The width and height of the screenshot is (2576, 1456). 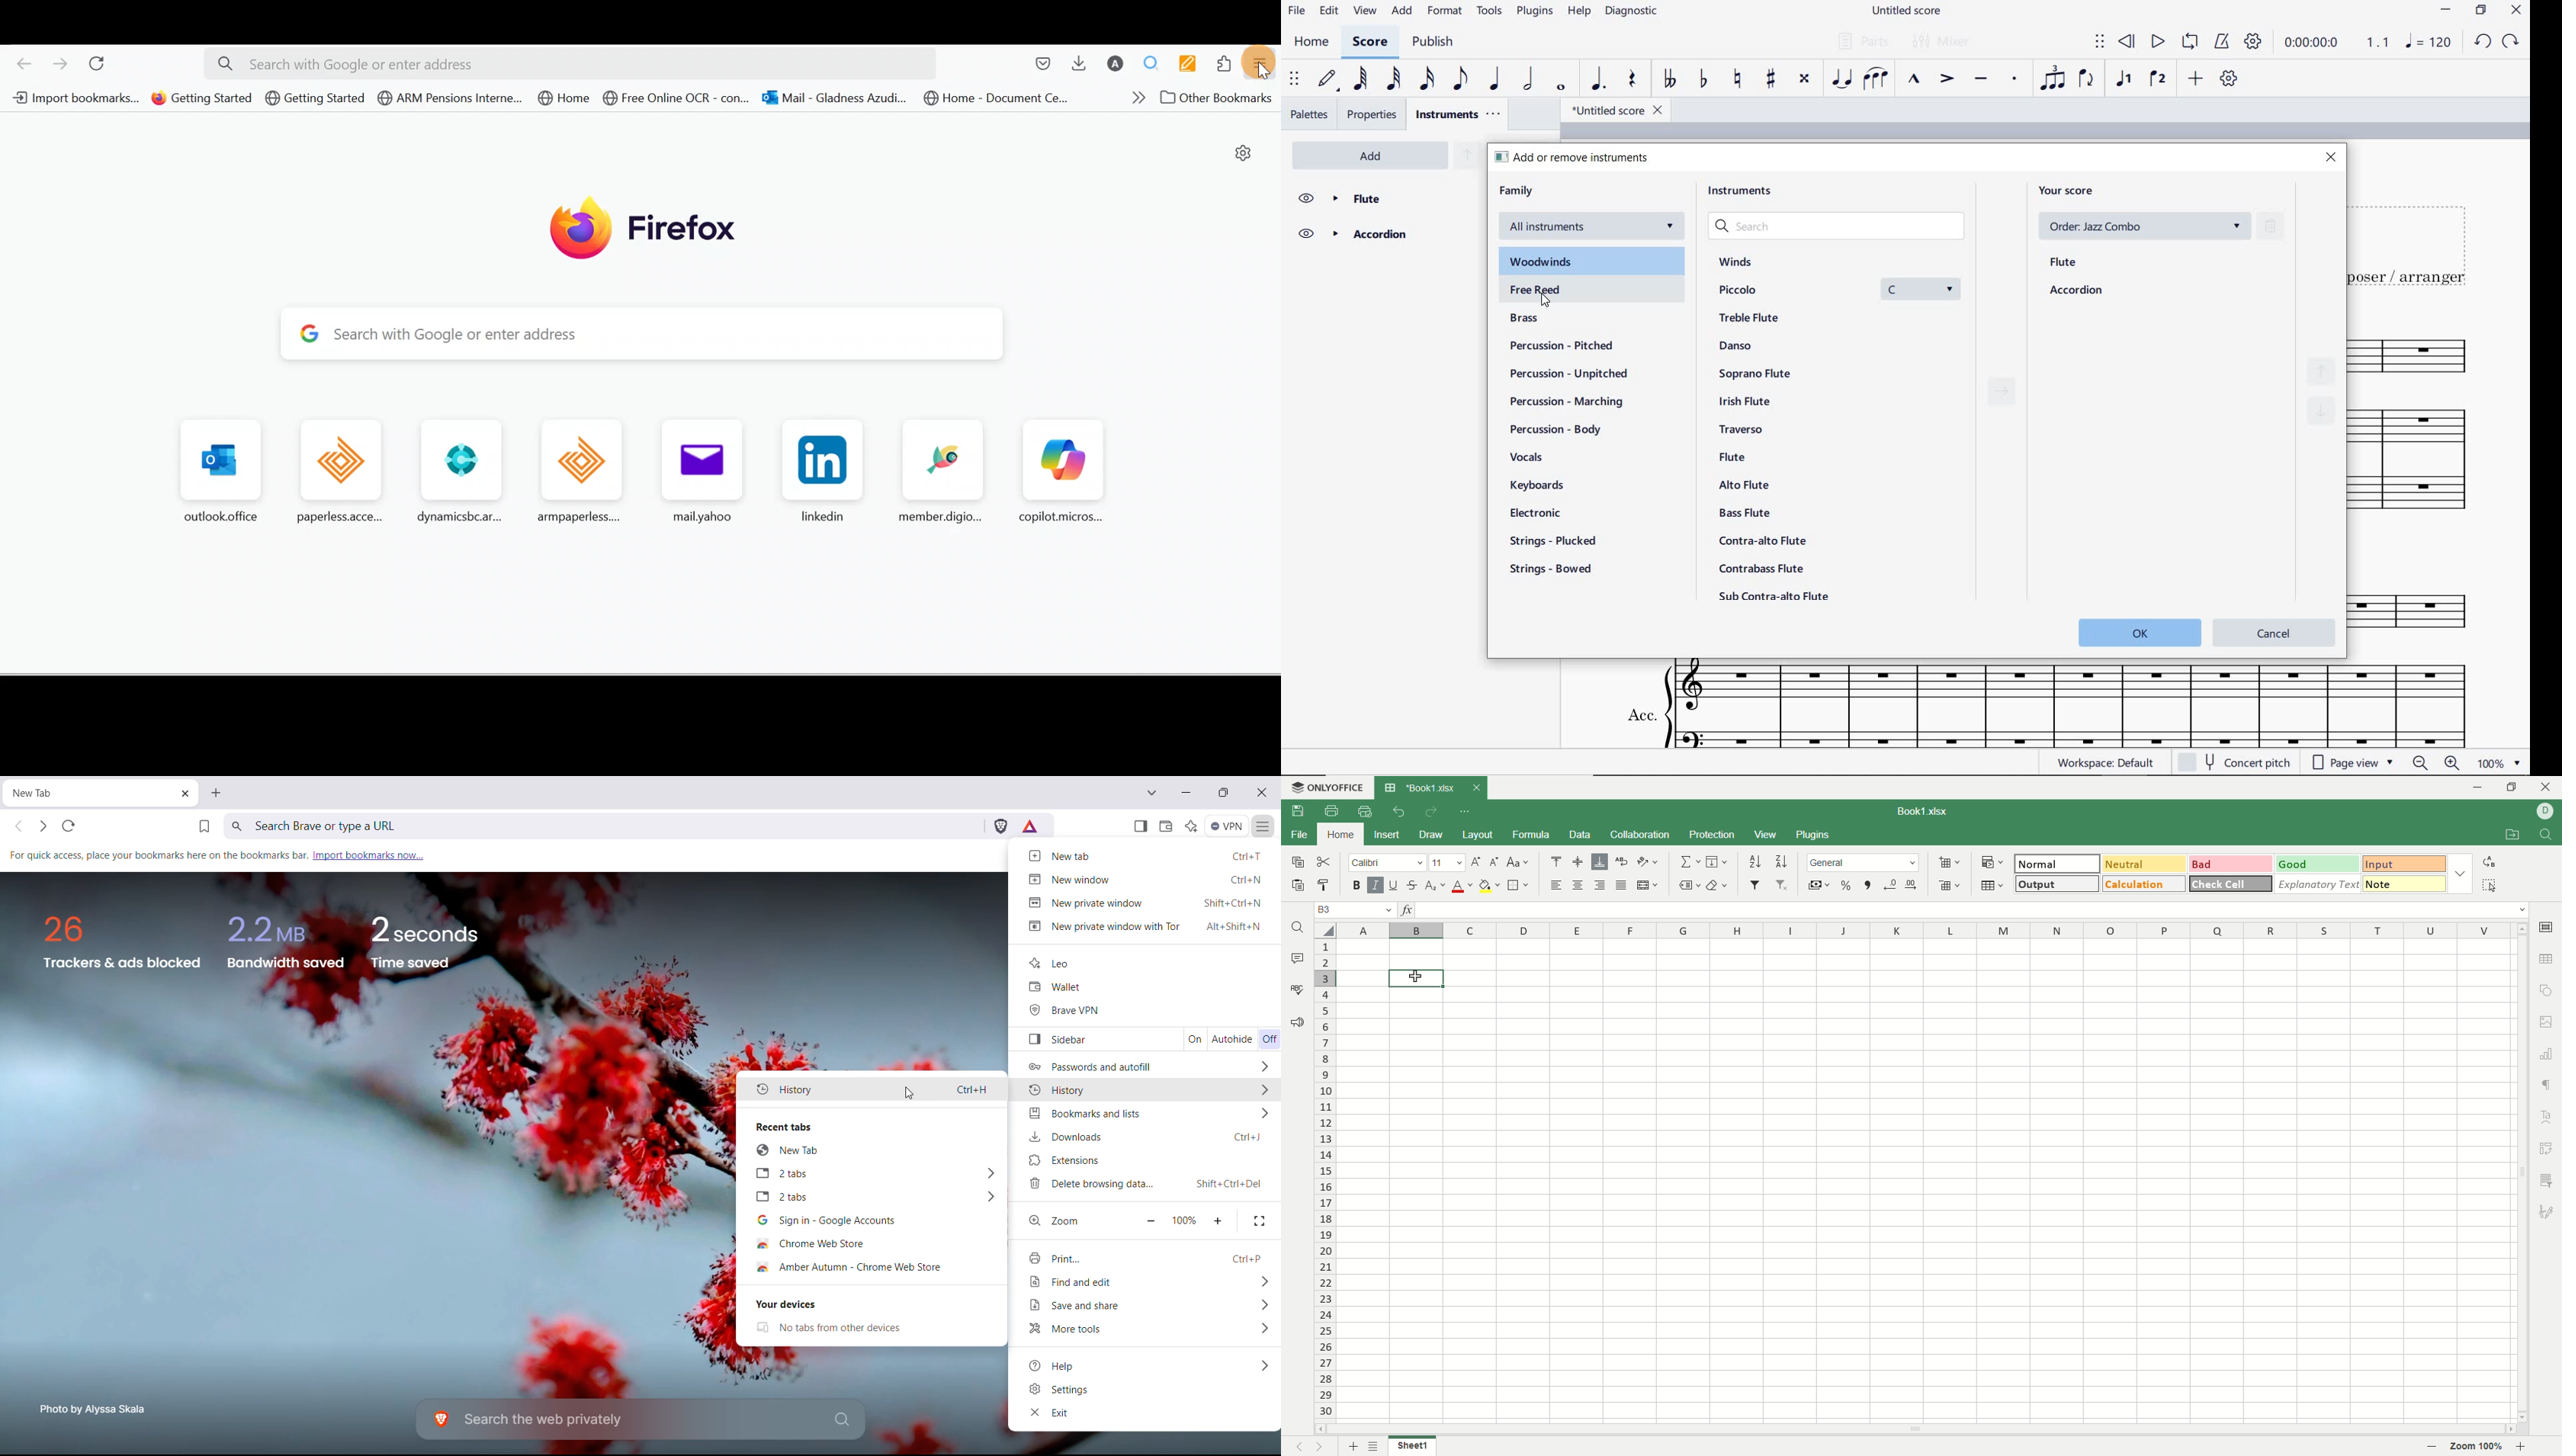 I want to click on PUBLISH, so click(x=1435, y=42).